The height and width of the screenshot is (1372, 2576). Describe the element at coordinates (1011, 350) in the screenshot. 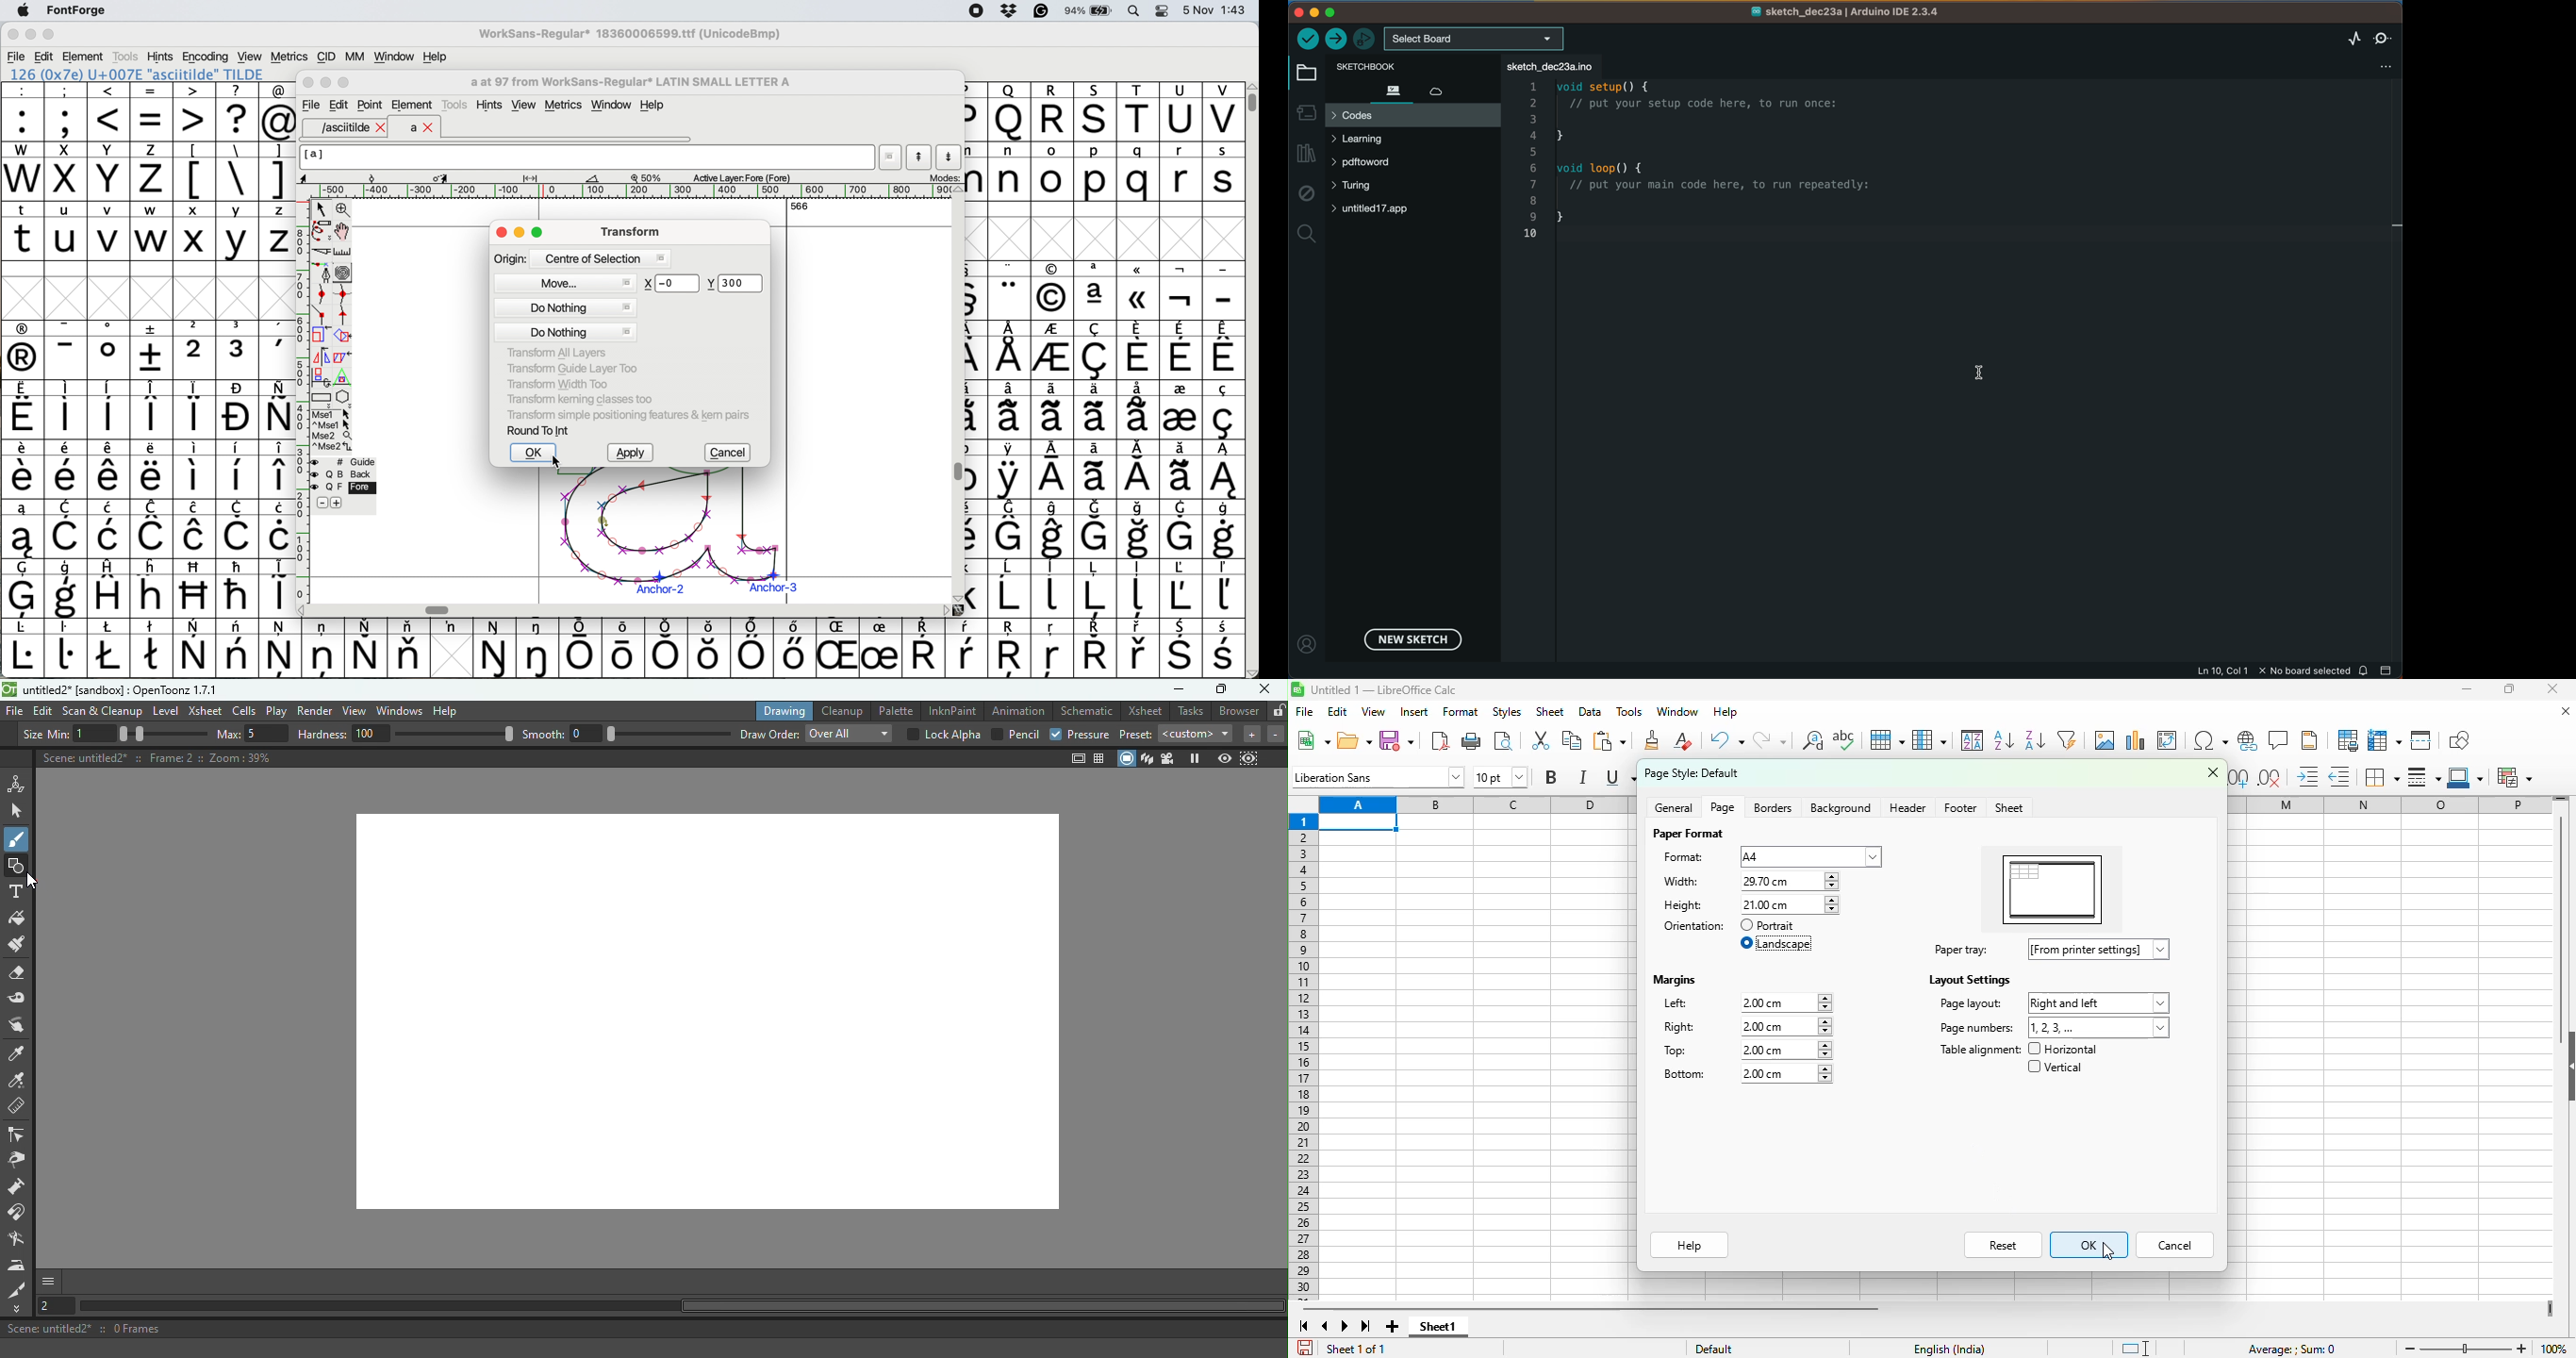

I see `symbol` at that location.